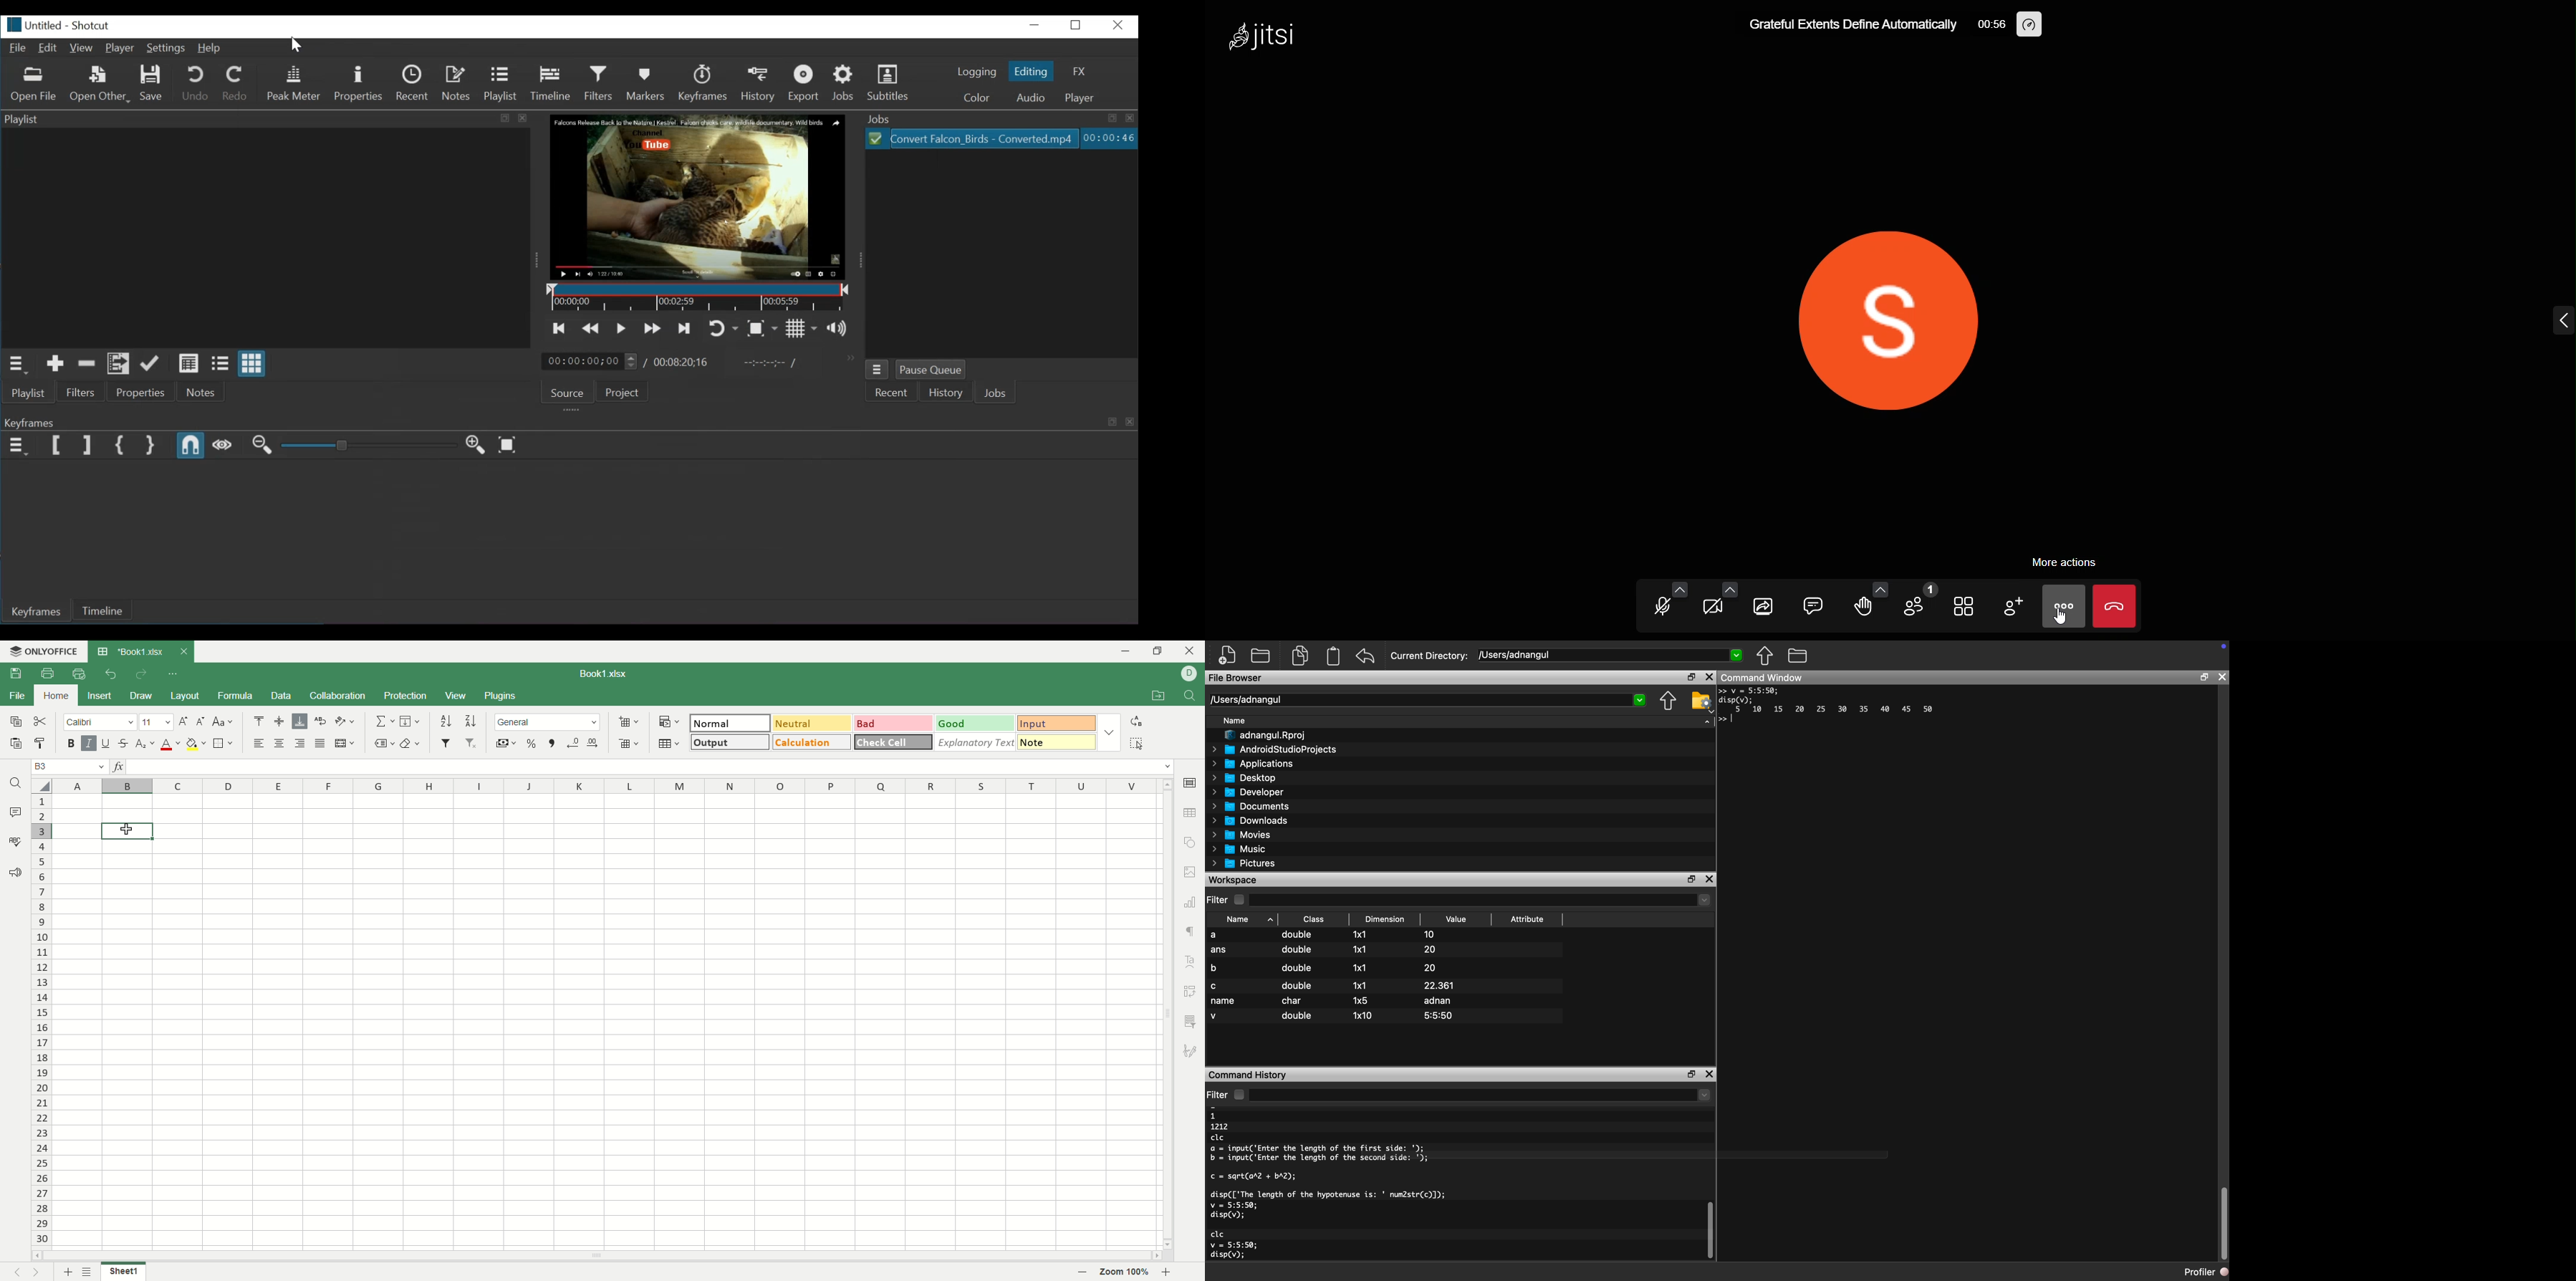 This screenshot has width=2576, height=1288. Describe the element at coordinates (893, 742) in the screenshot. I see `check cell` at that location.